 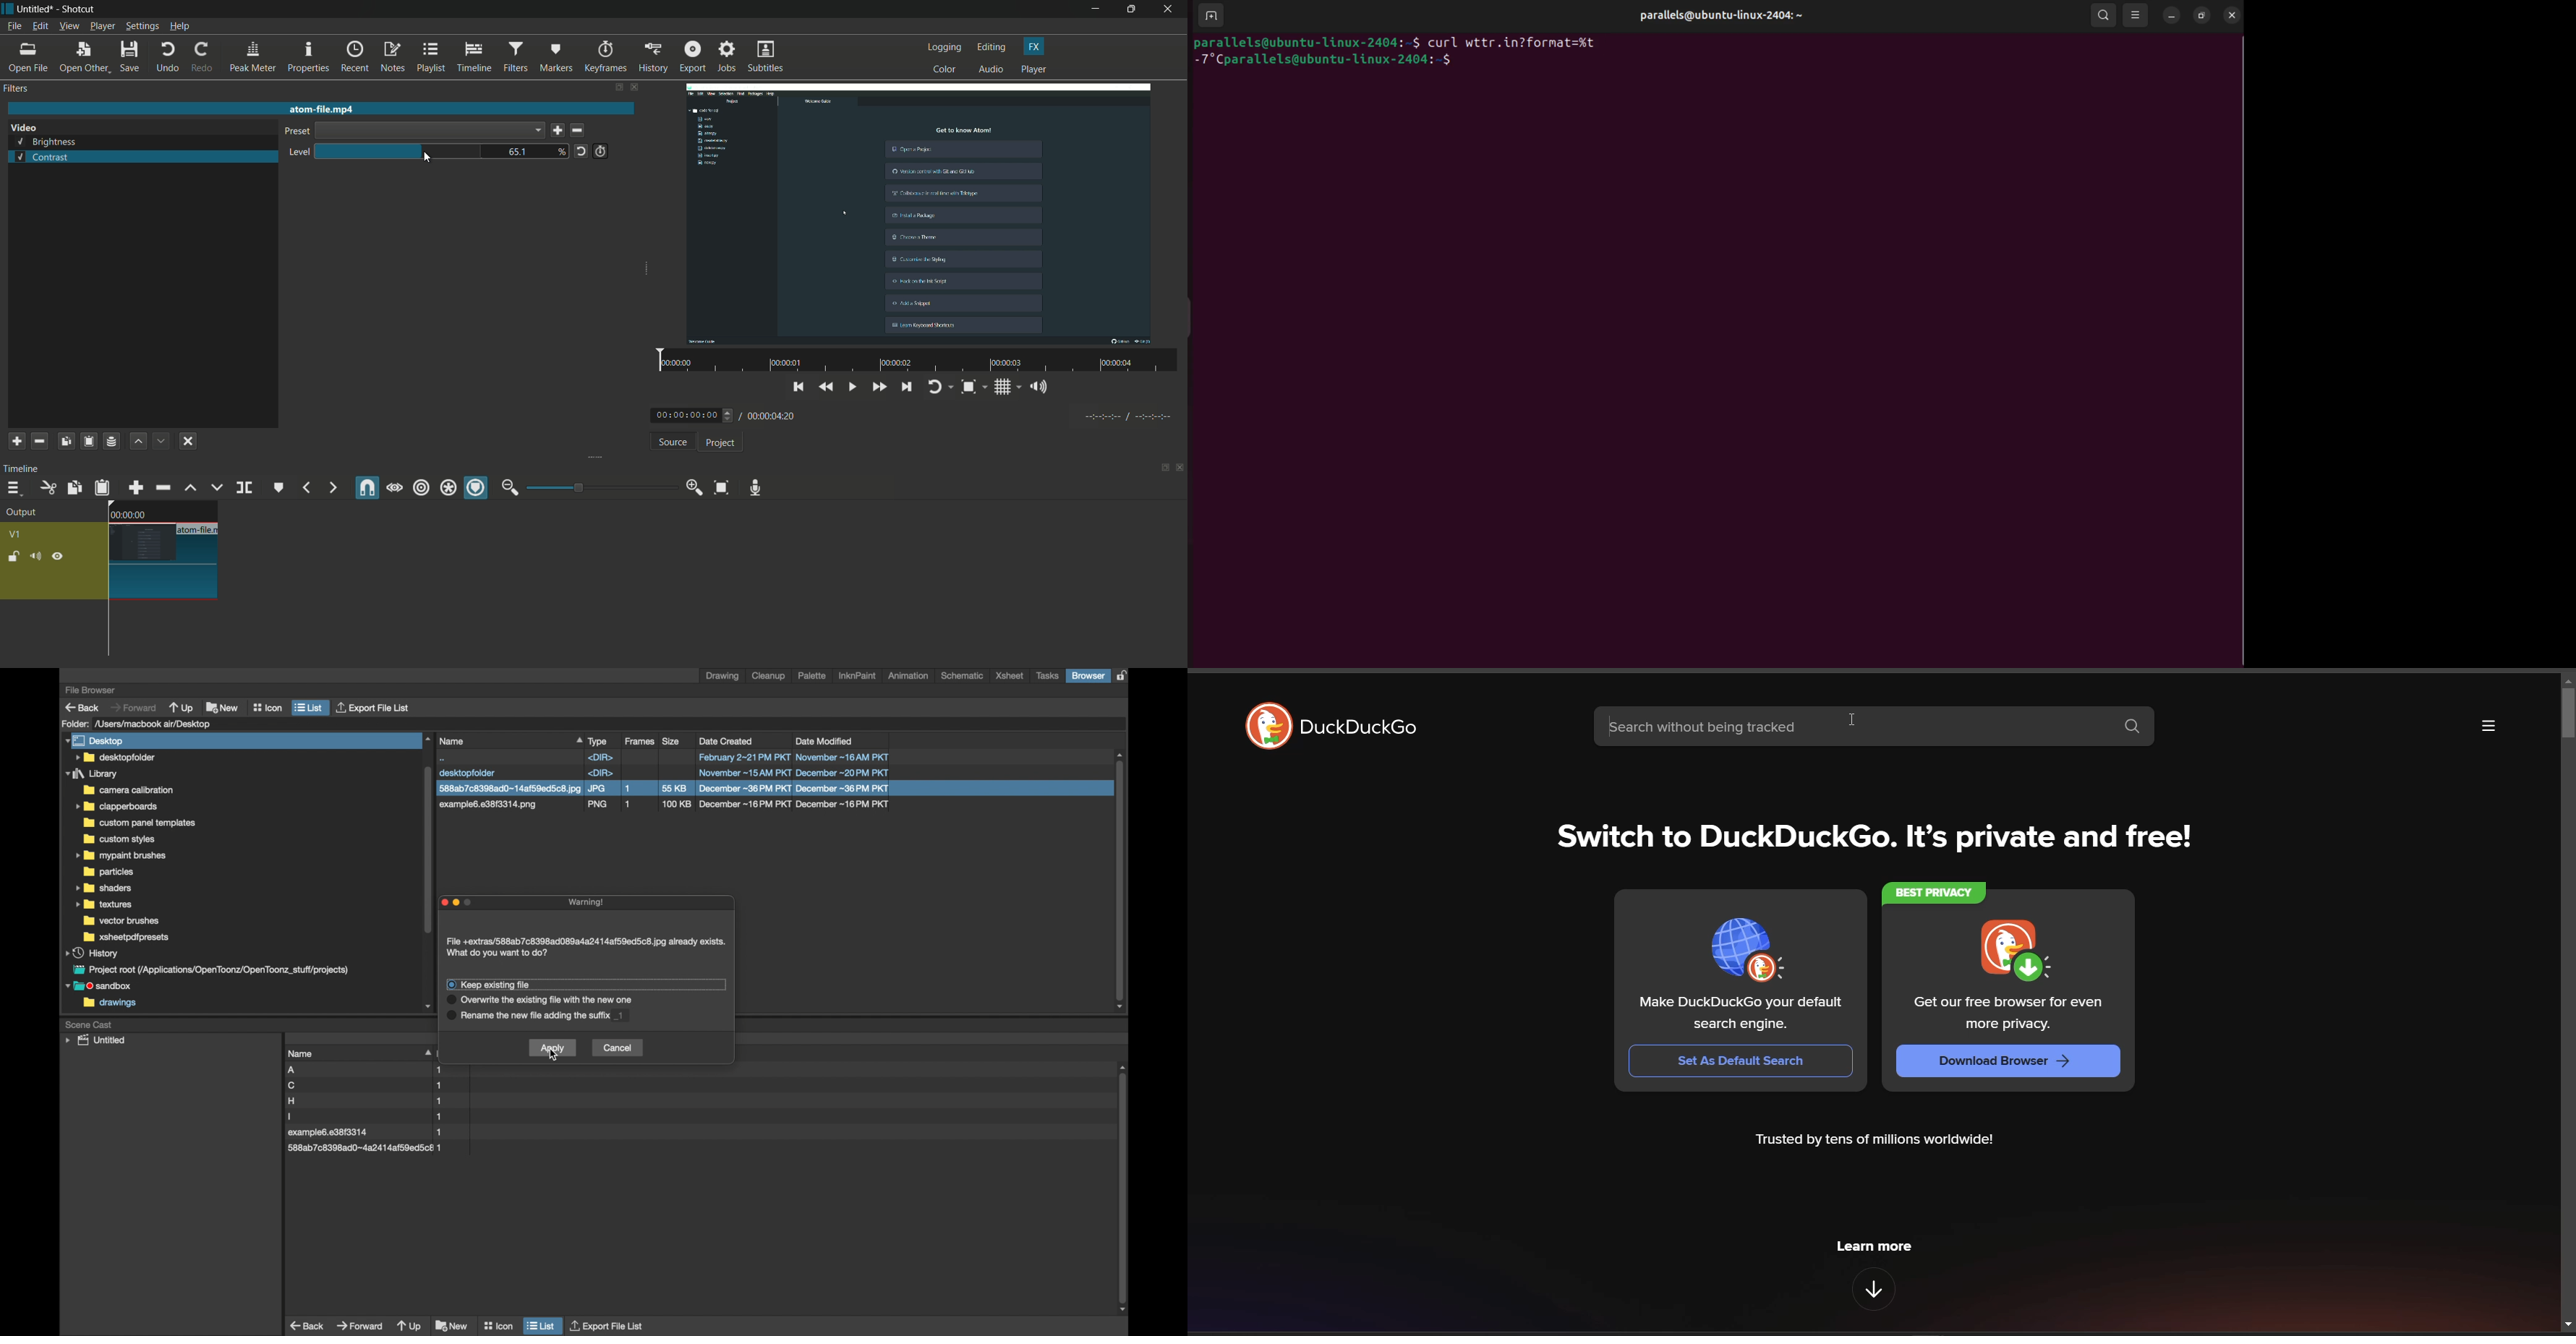 I want to click on move filter down, so click(x=162, y=441).